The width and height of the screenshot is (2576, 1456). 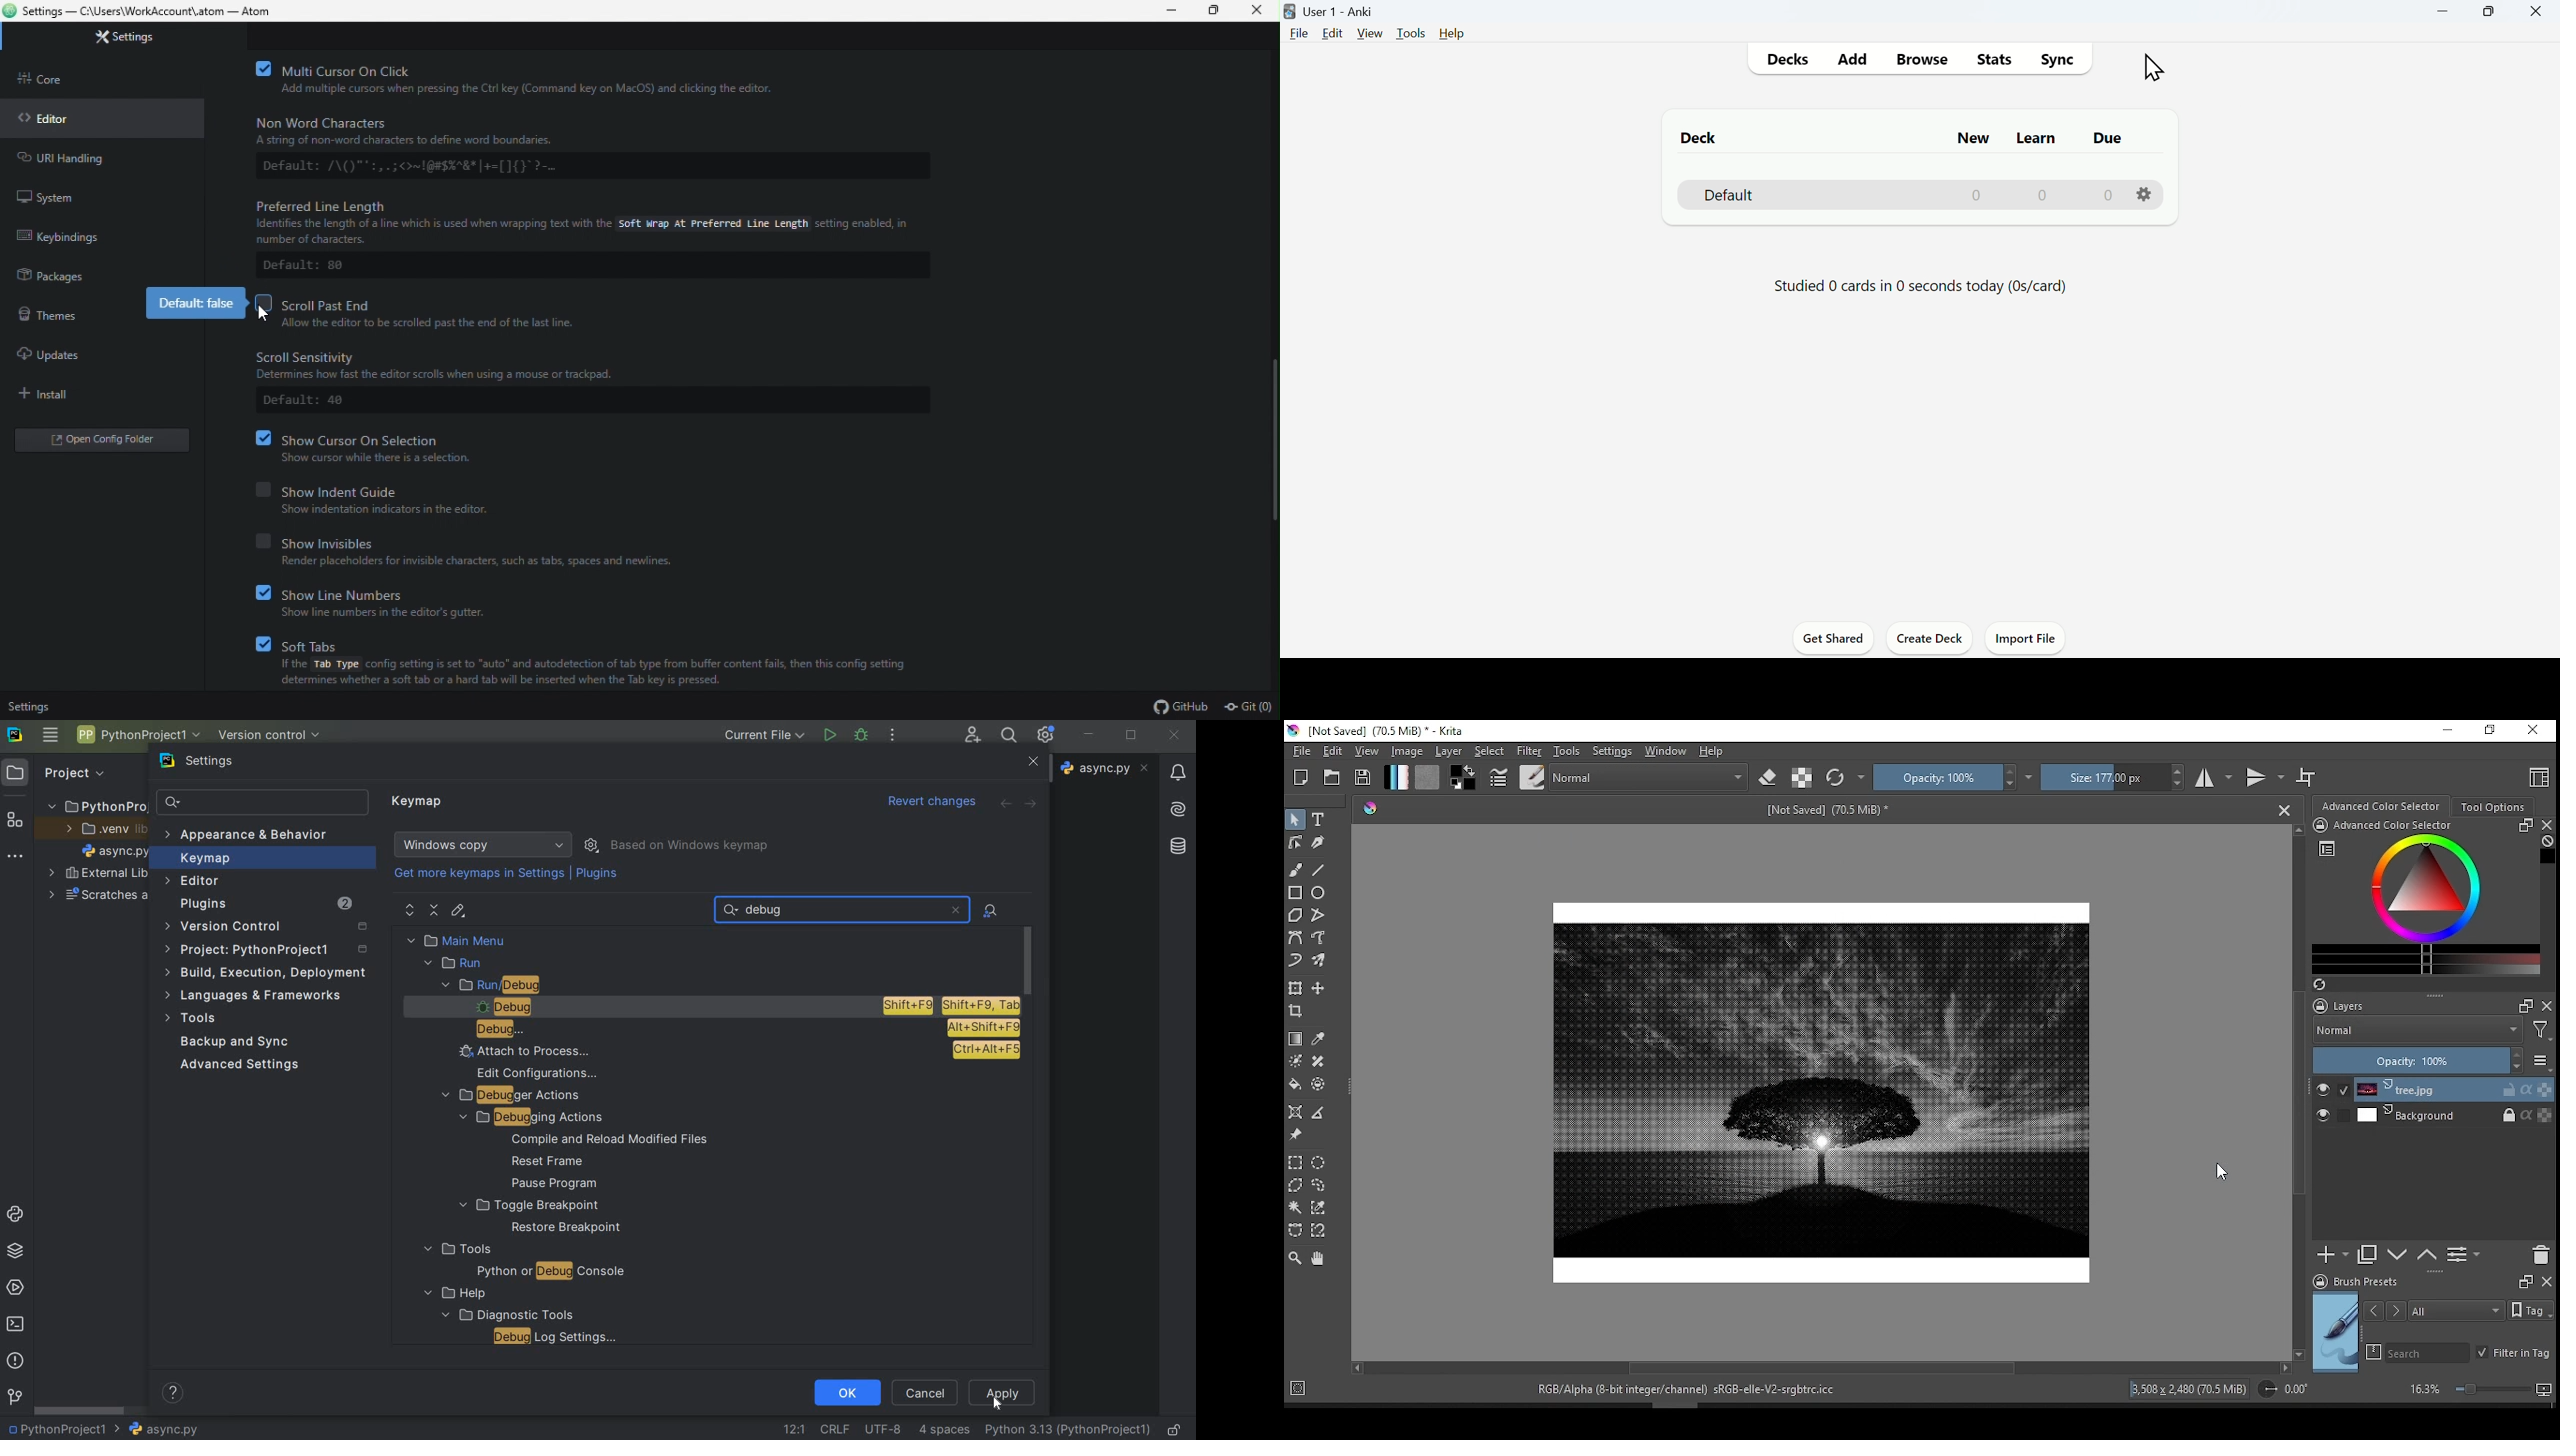 I want to click on brush presets, so click(x=2387, y=1282).